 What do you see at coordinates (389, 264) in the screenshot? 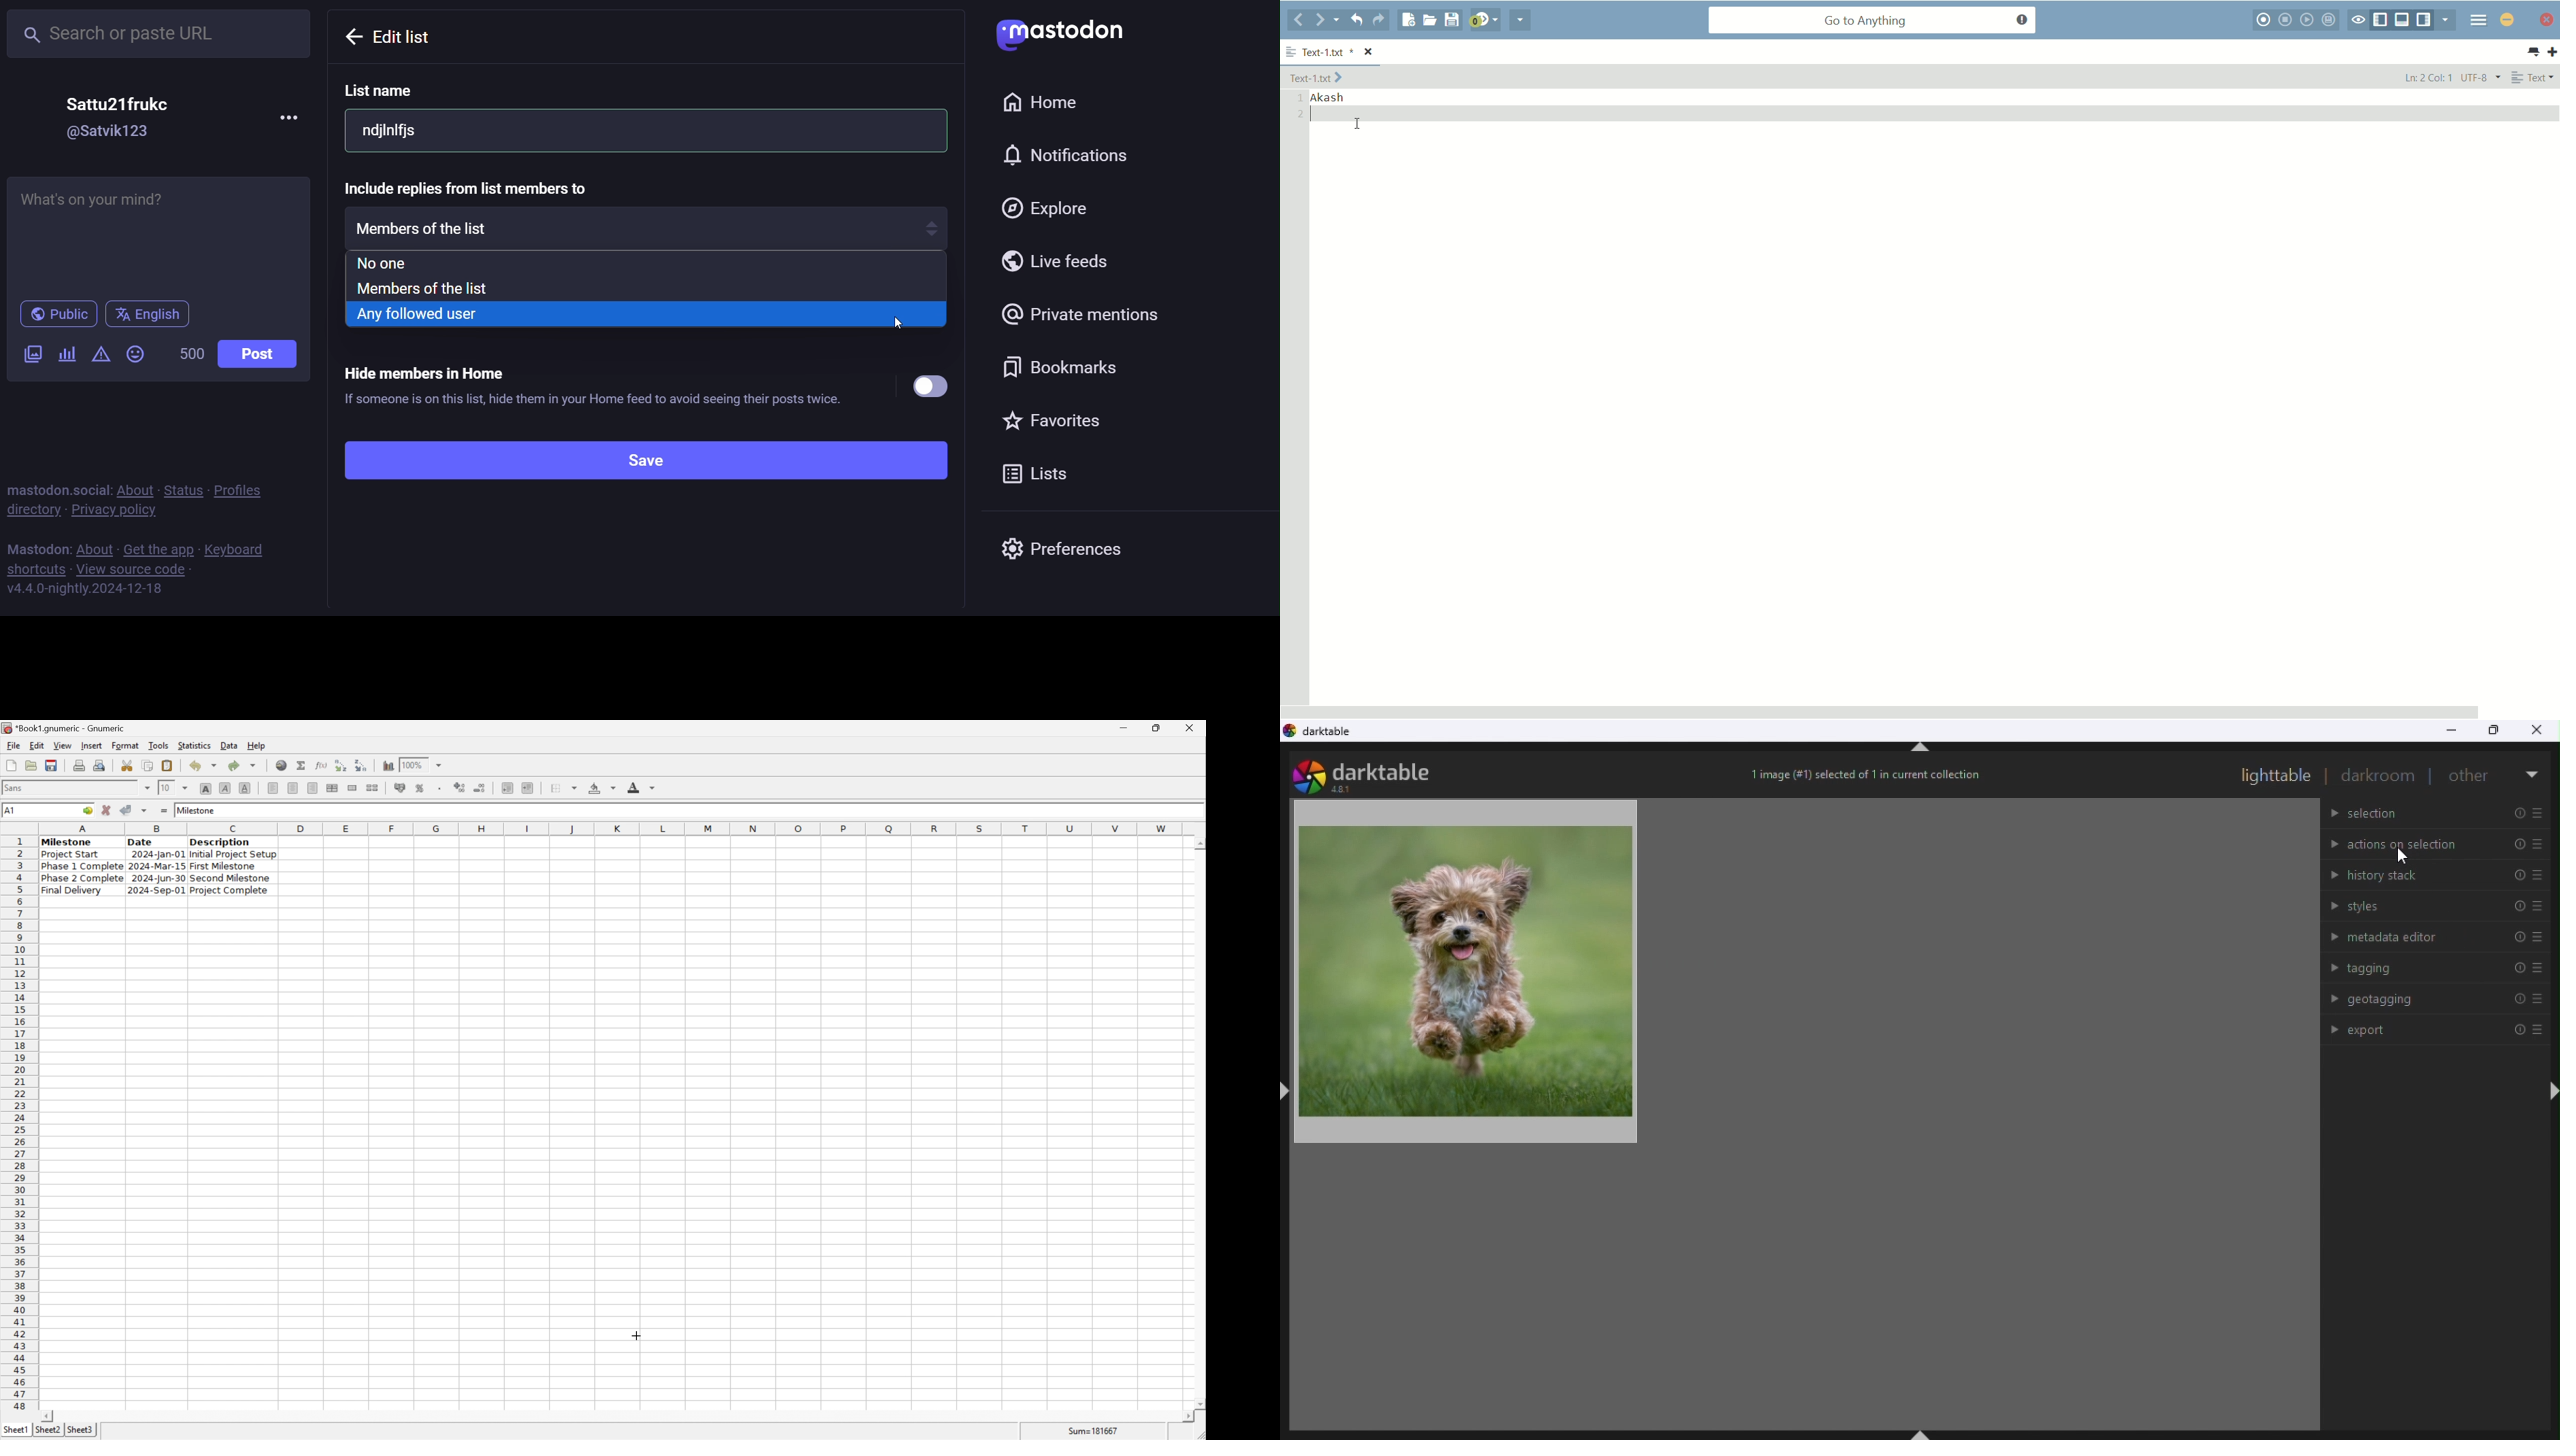
I see `no one` at bounding box center [389, 264].